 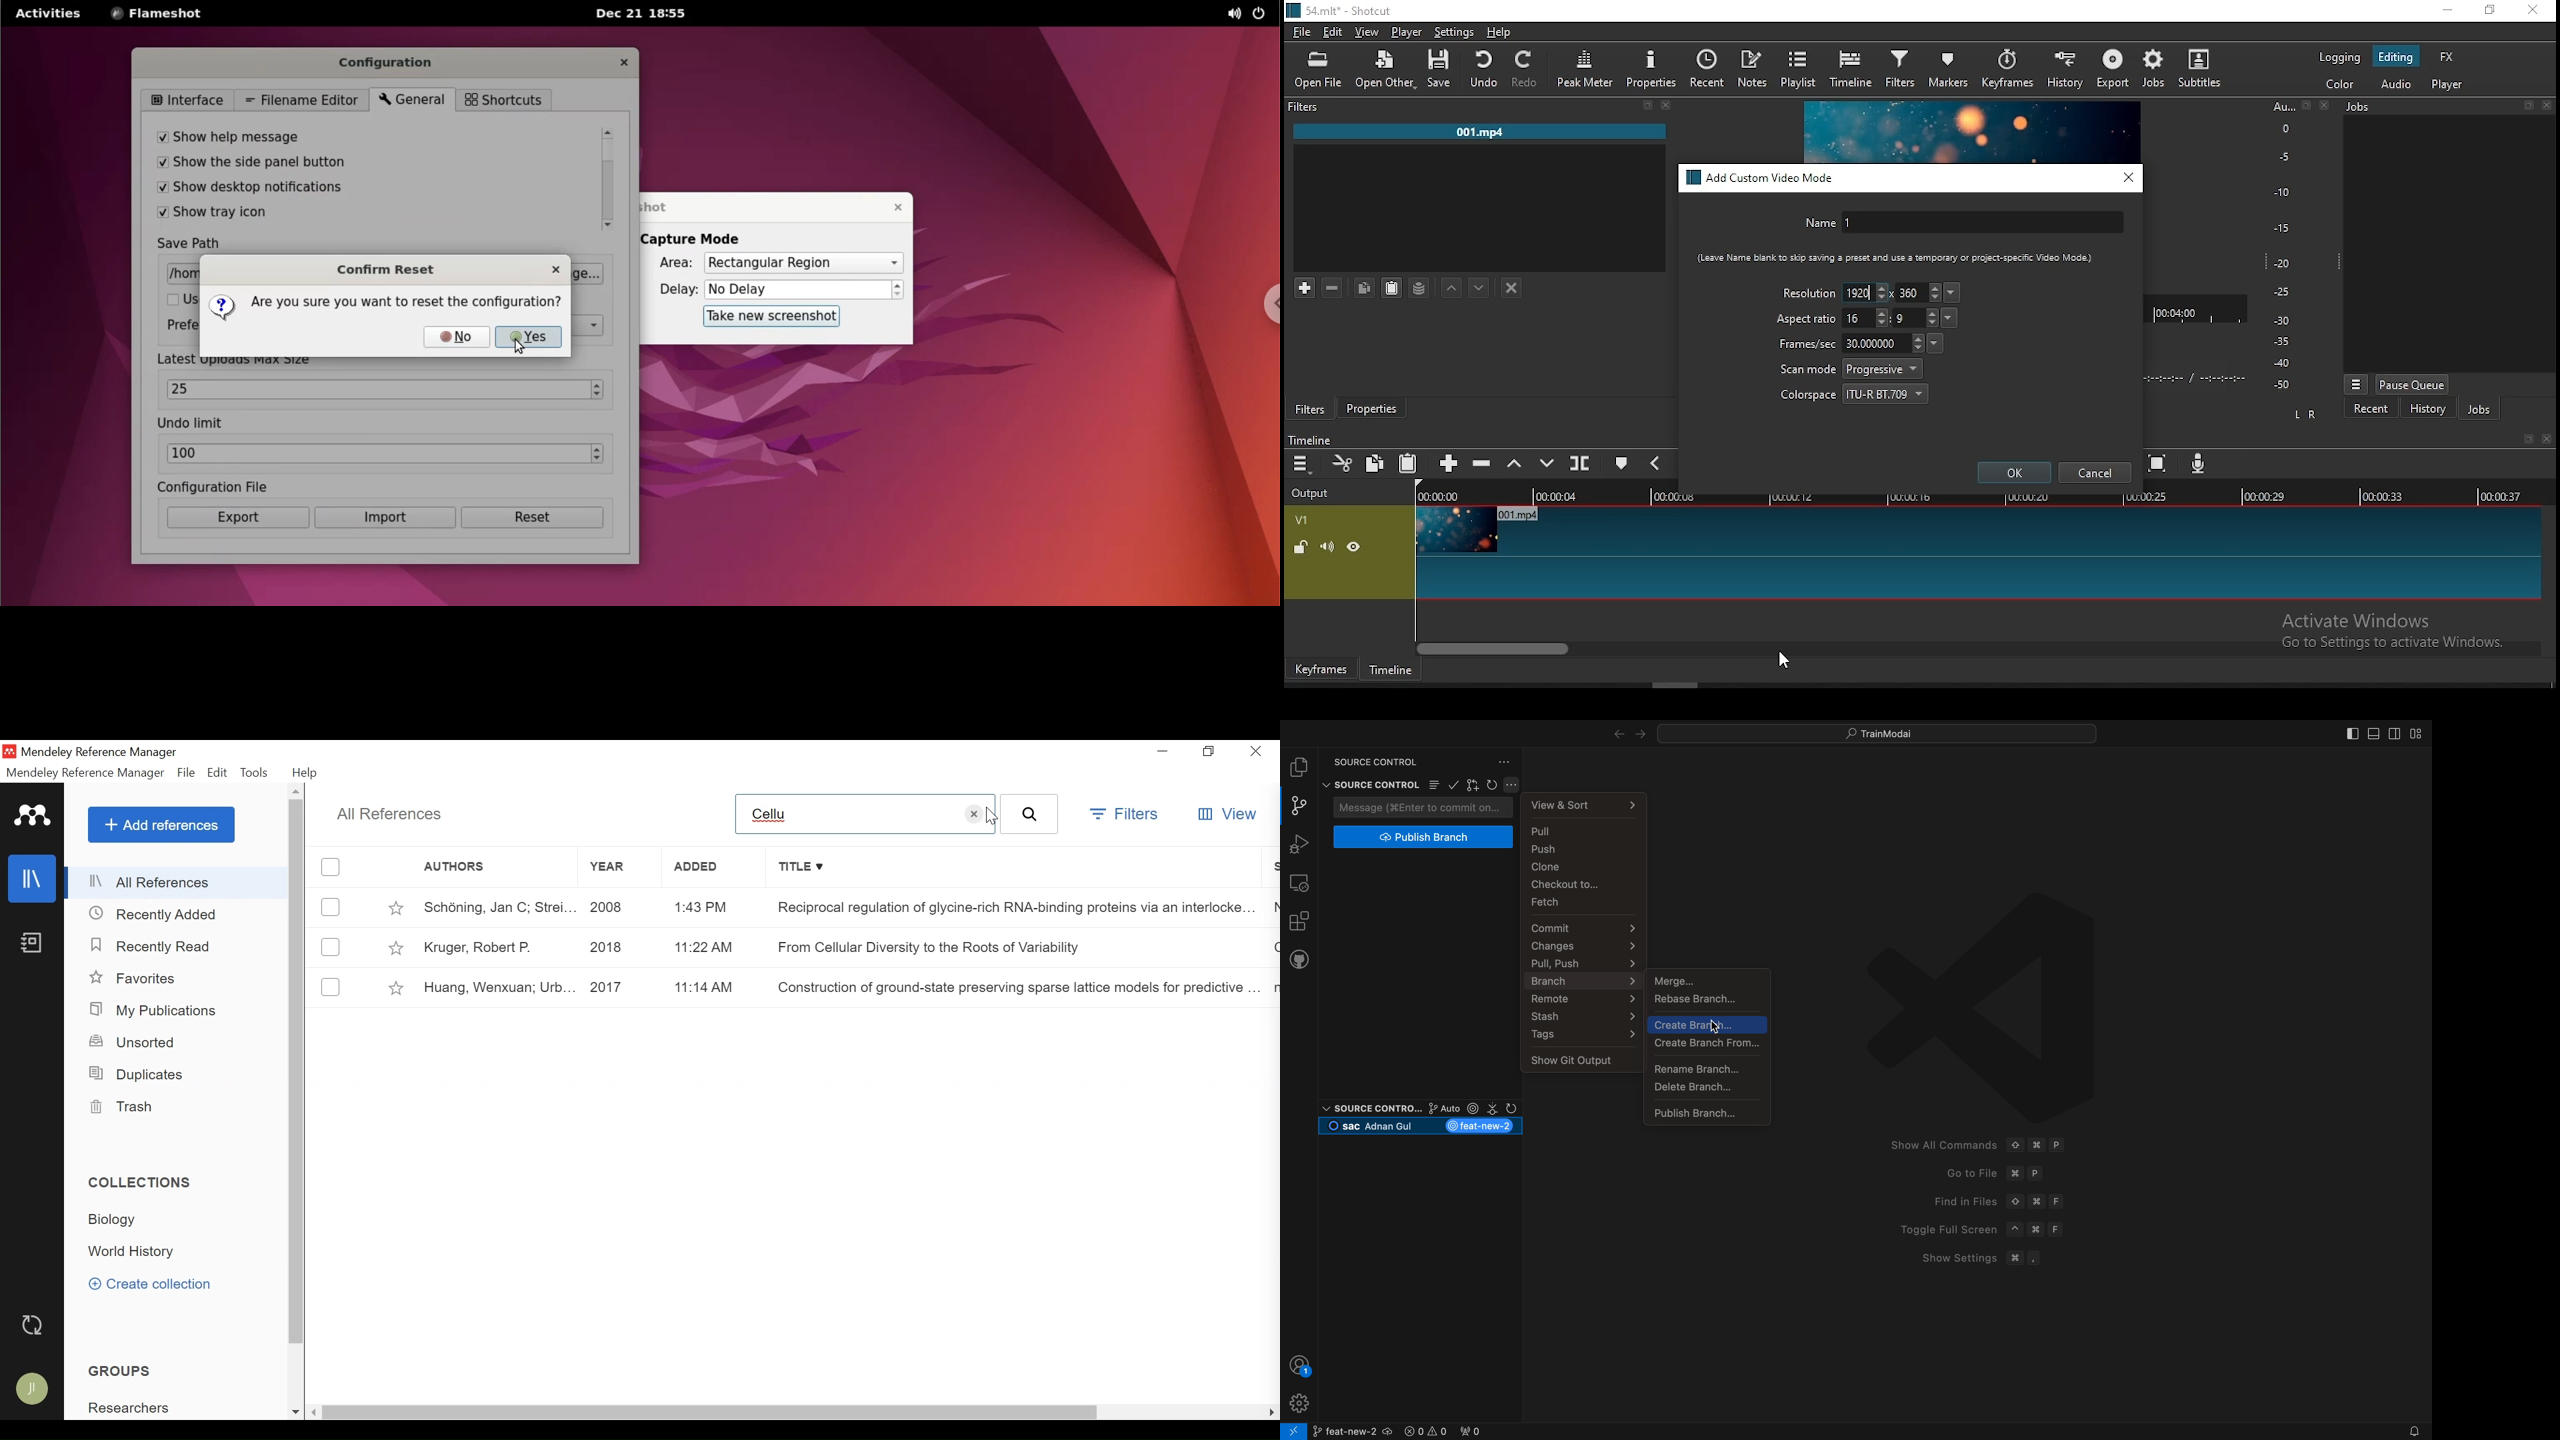 I want to click on Mendeley Reference Manager, so click(x=102, y=754).